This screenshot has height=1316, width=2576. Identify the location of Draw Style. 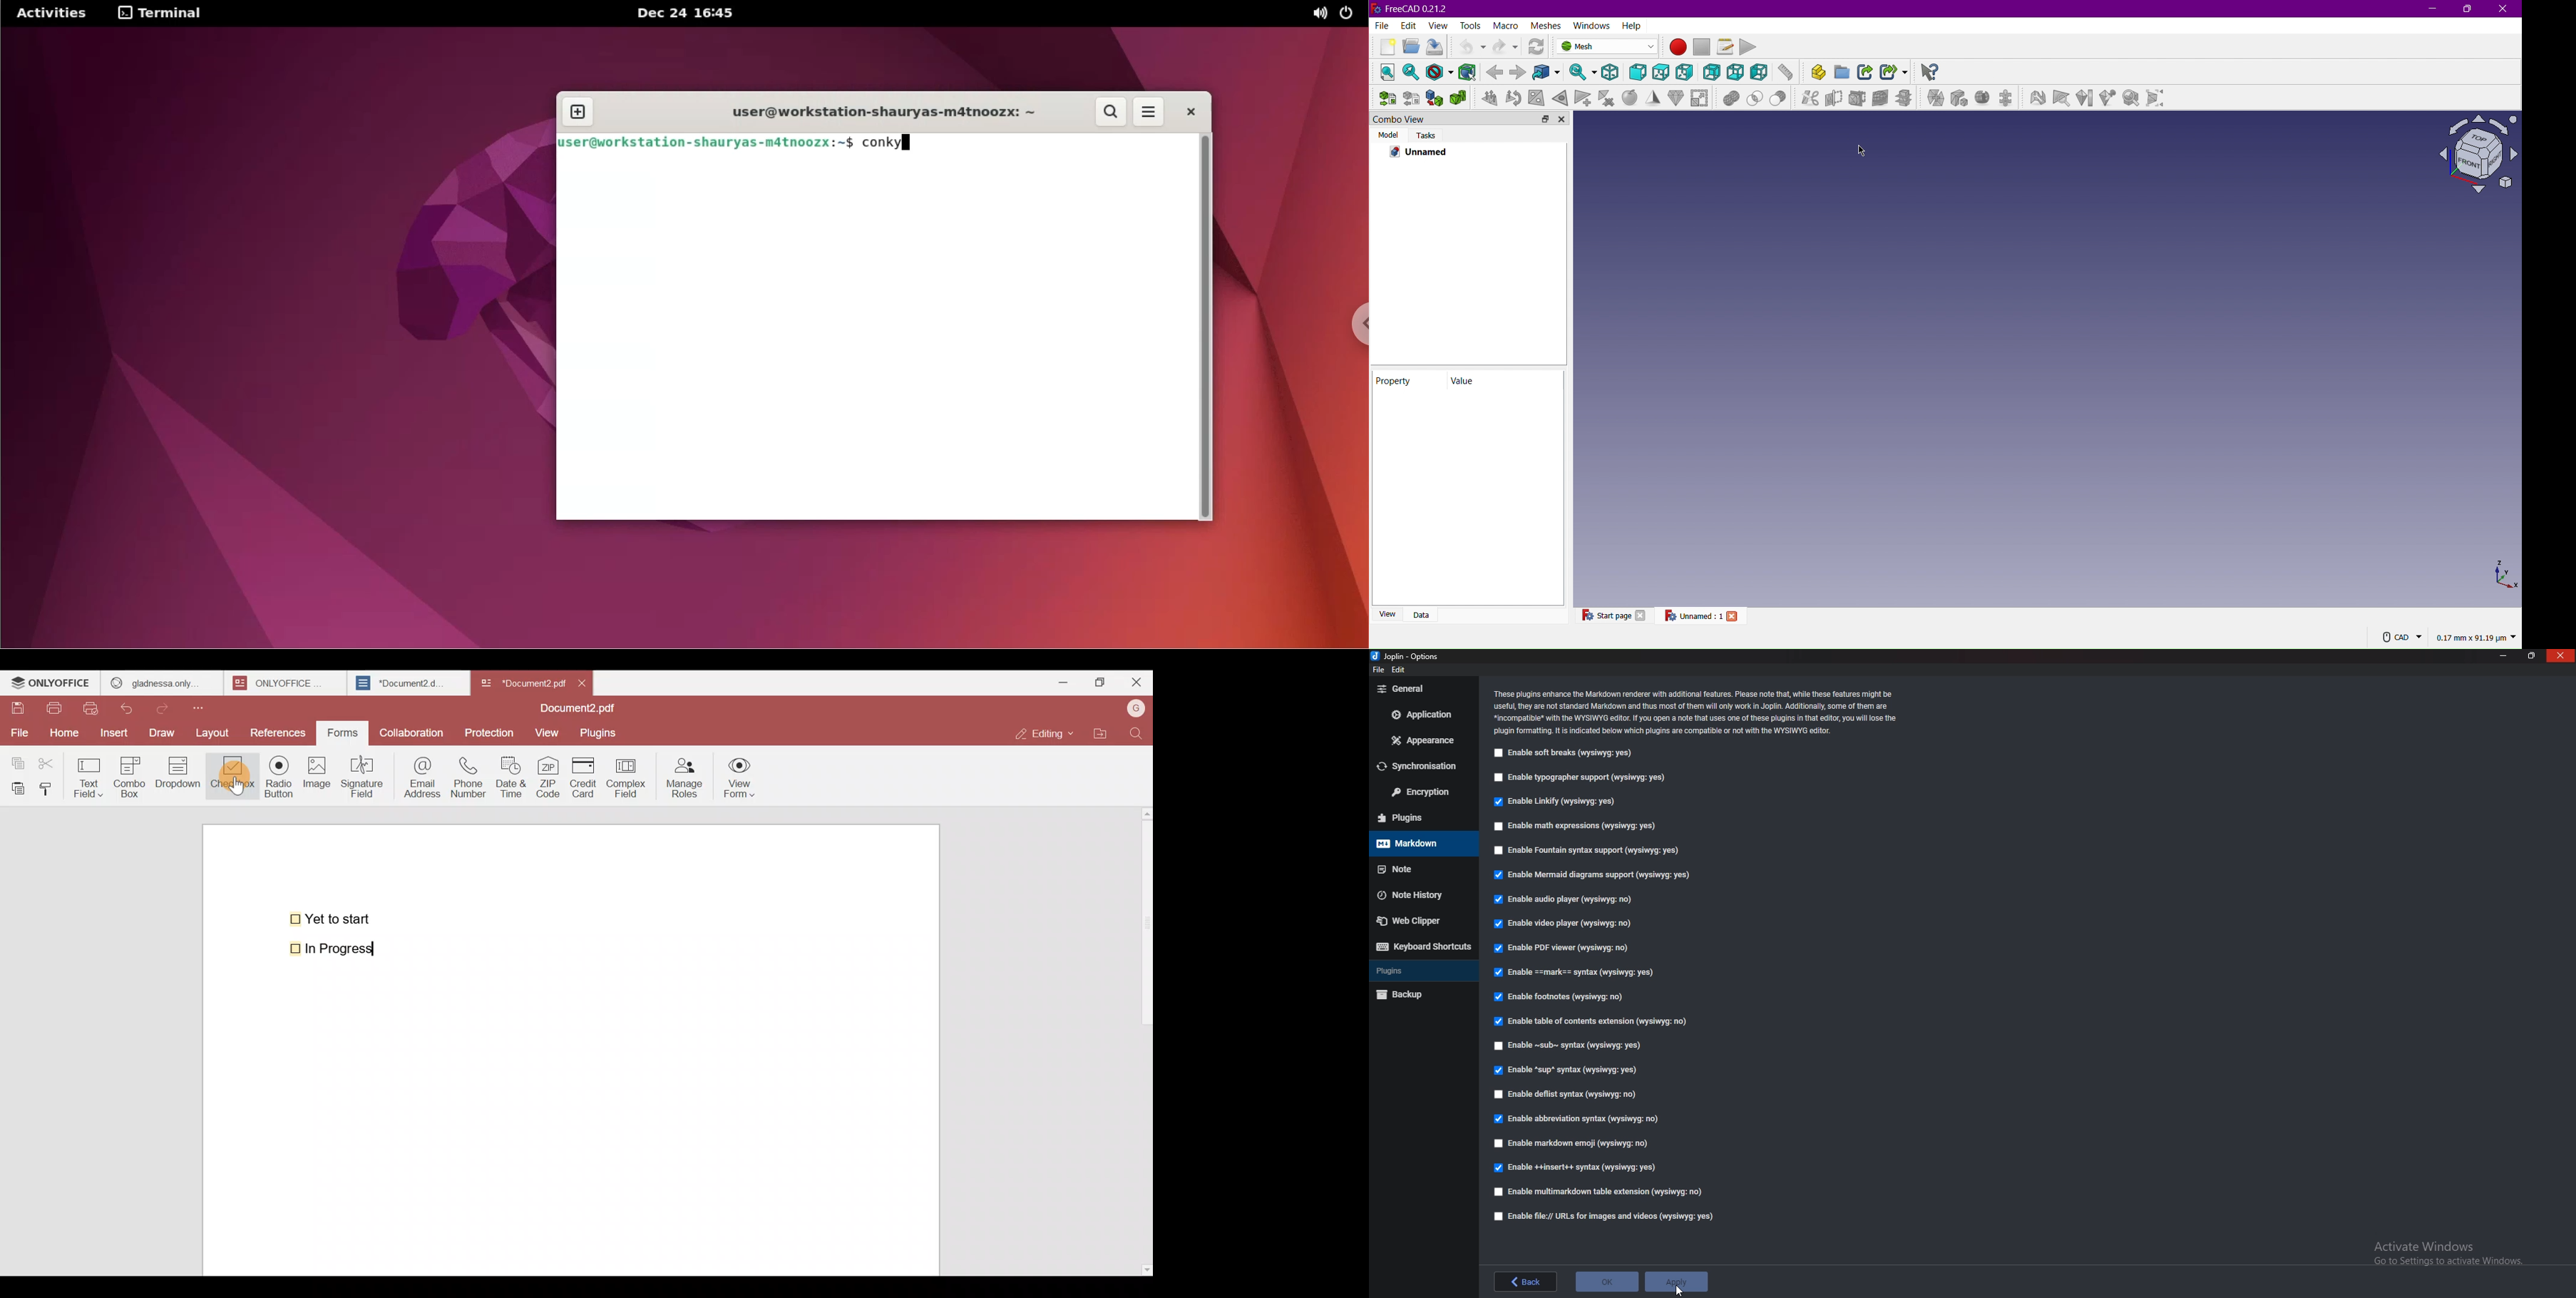
(1440, 72).